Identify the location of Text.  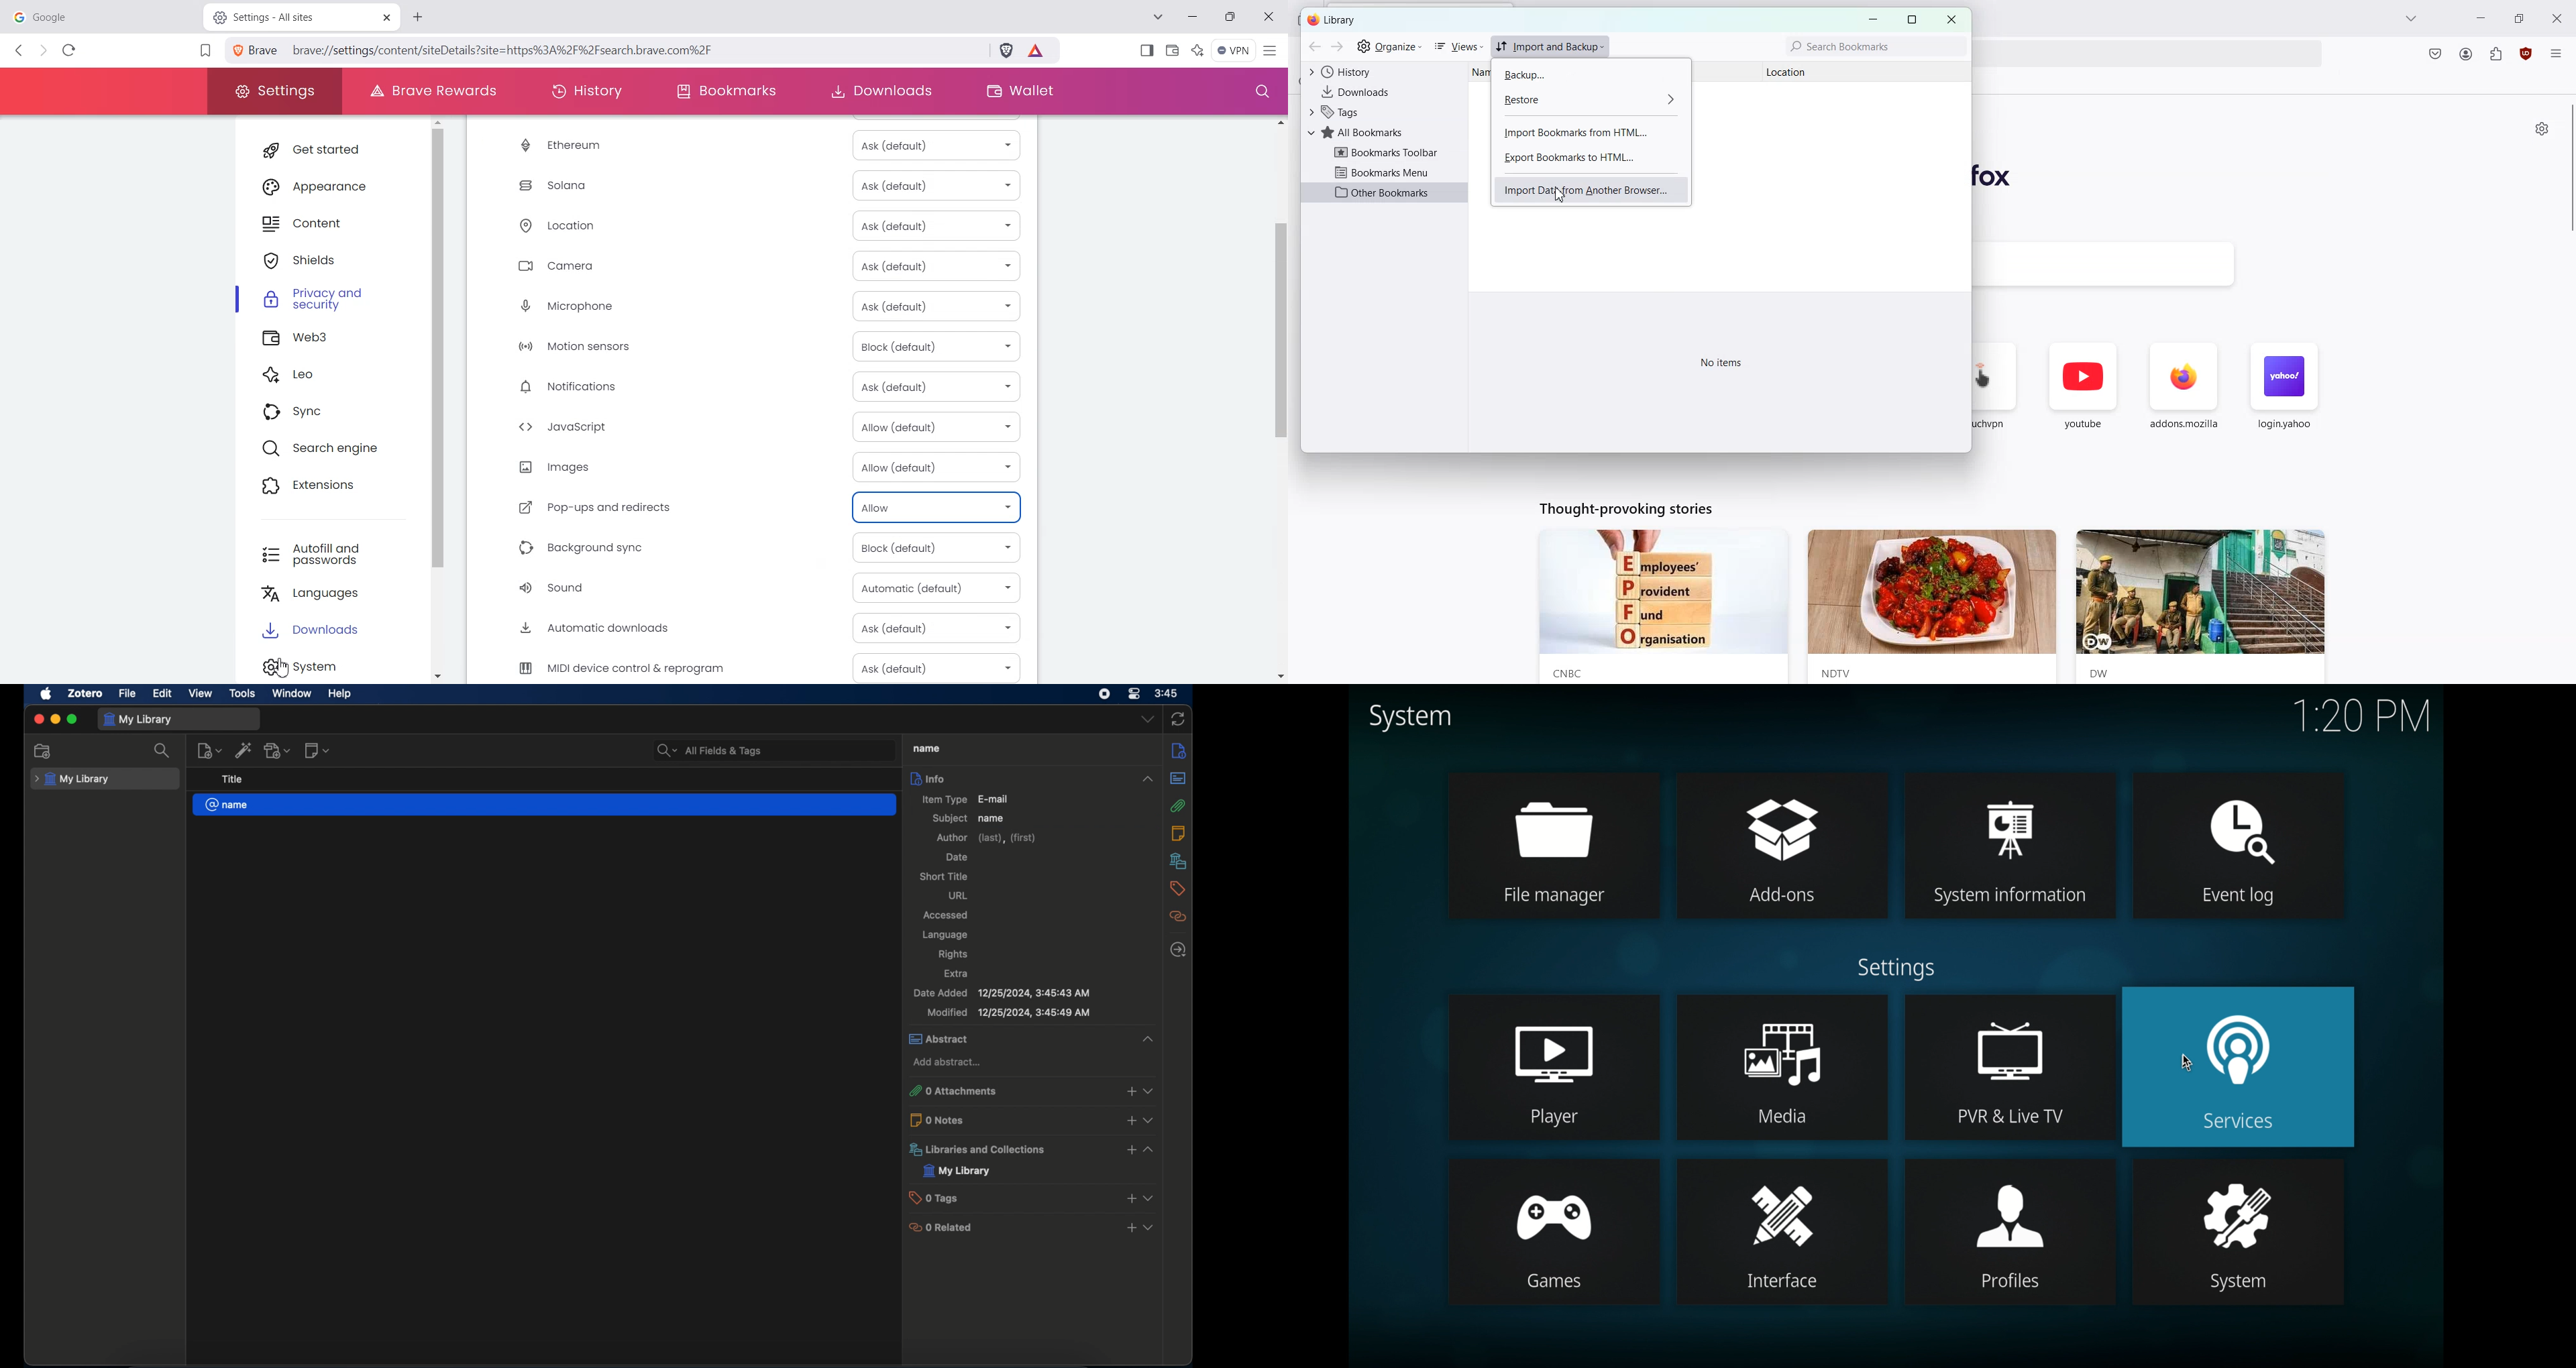
(1723, 362).